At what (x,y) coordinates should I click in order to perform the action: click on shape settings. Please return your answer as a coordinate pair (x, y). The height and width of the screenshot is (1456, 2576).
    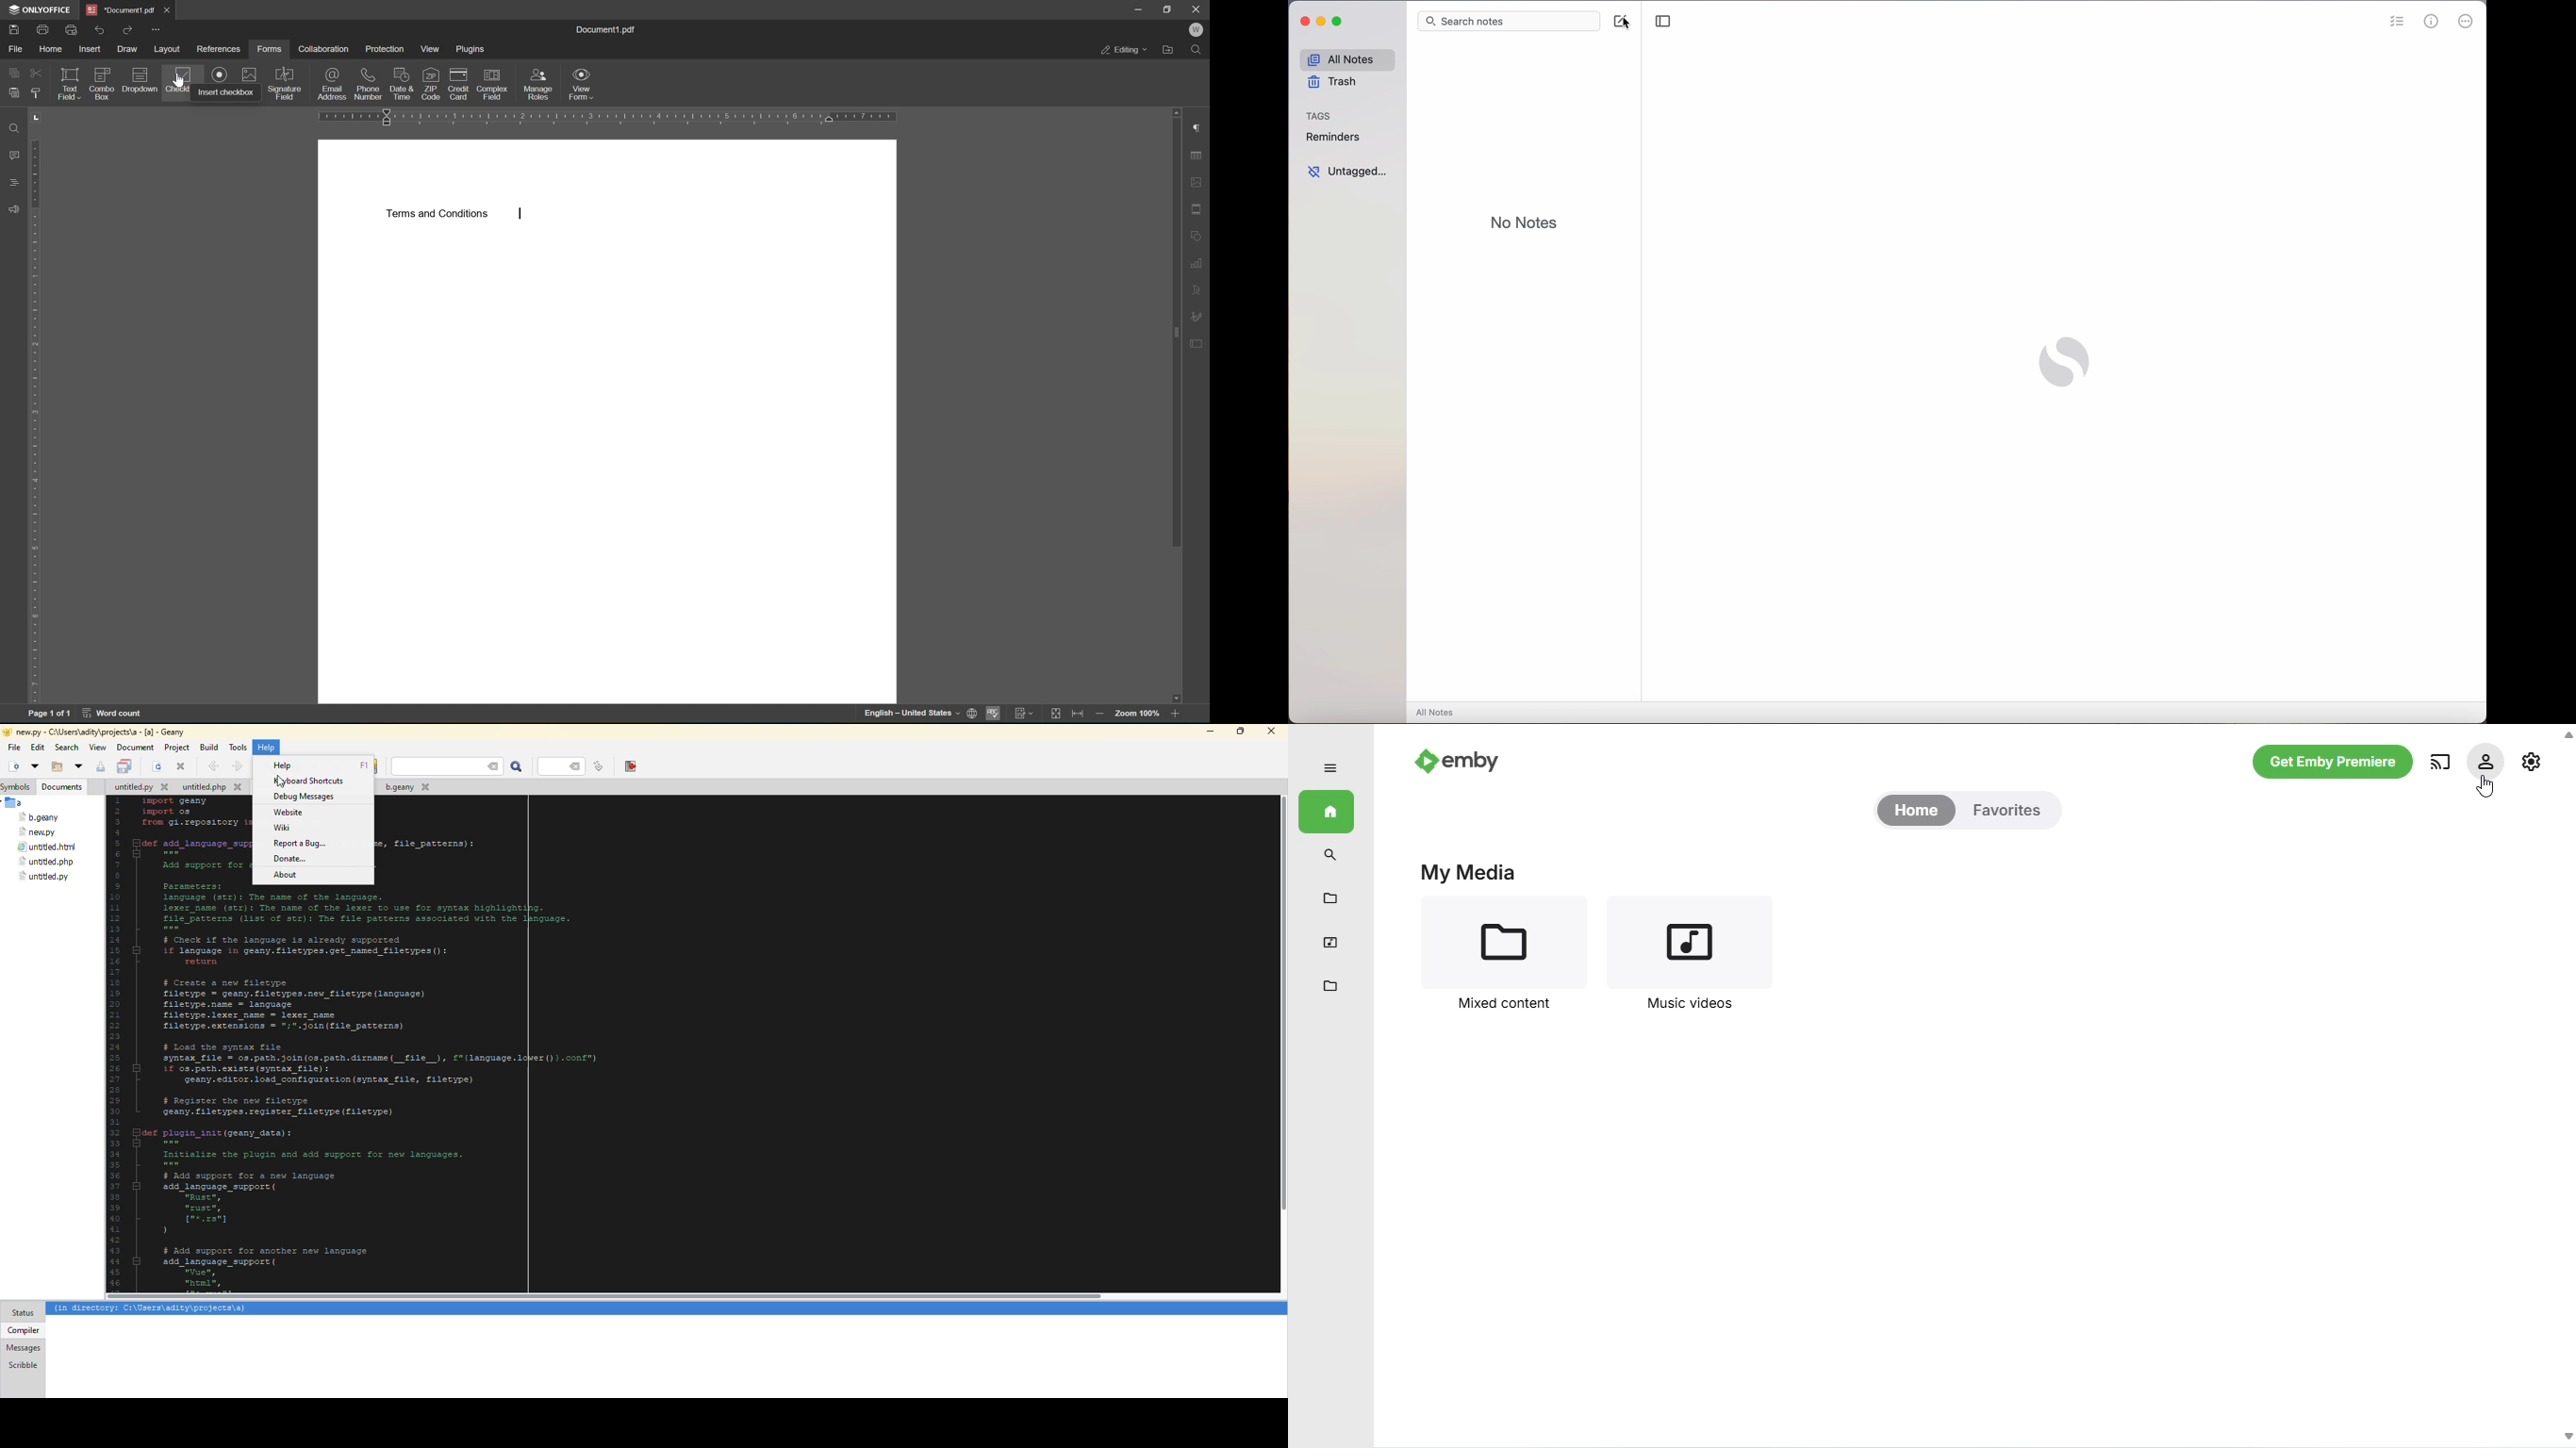
    Looking at the image, I should click on (1199, 237).